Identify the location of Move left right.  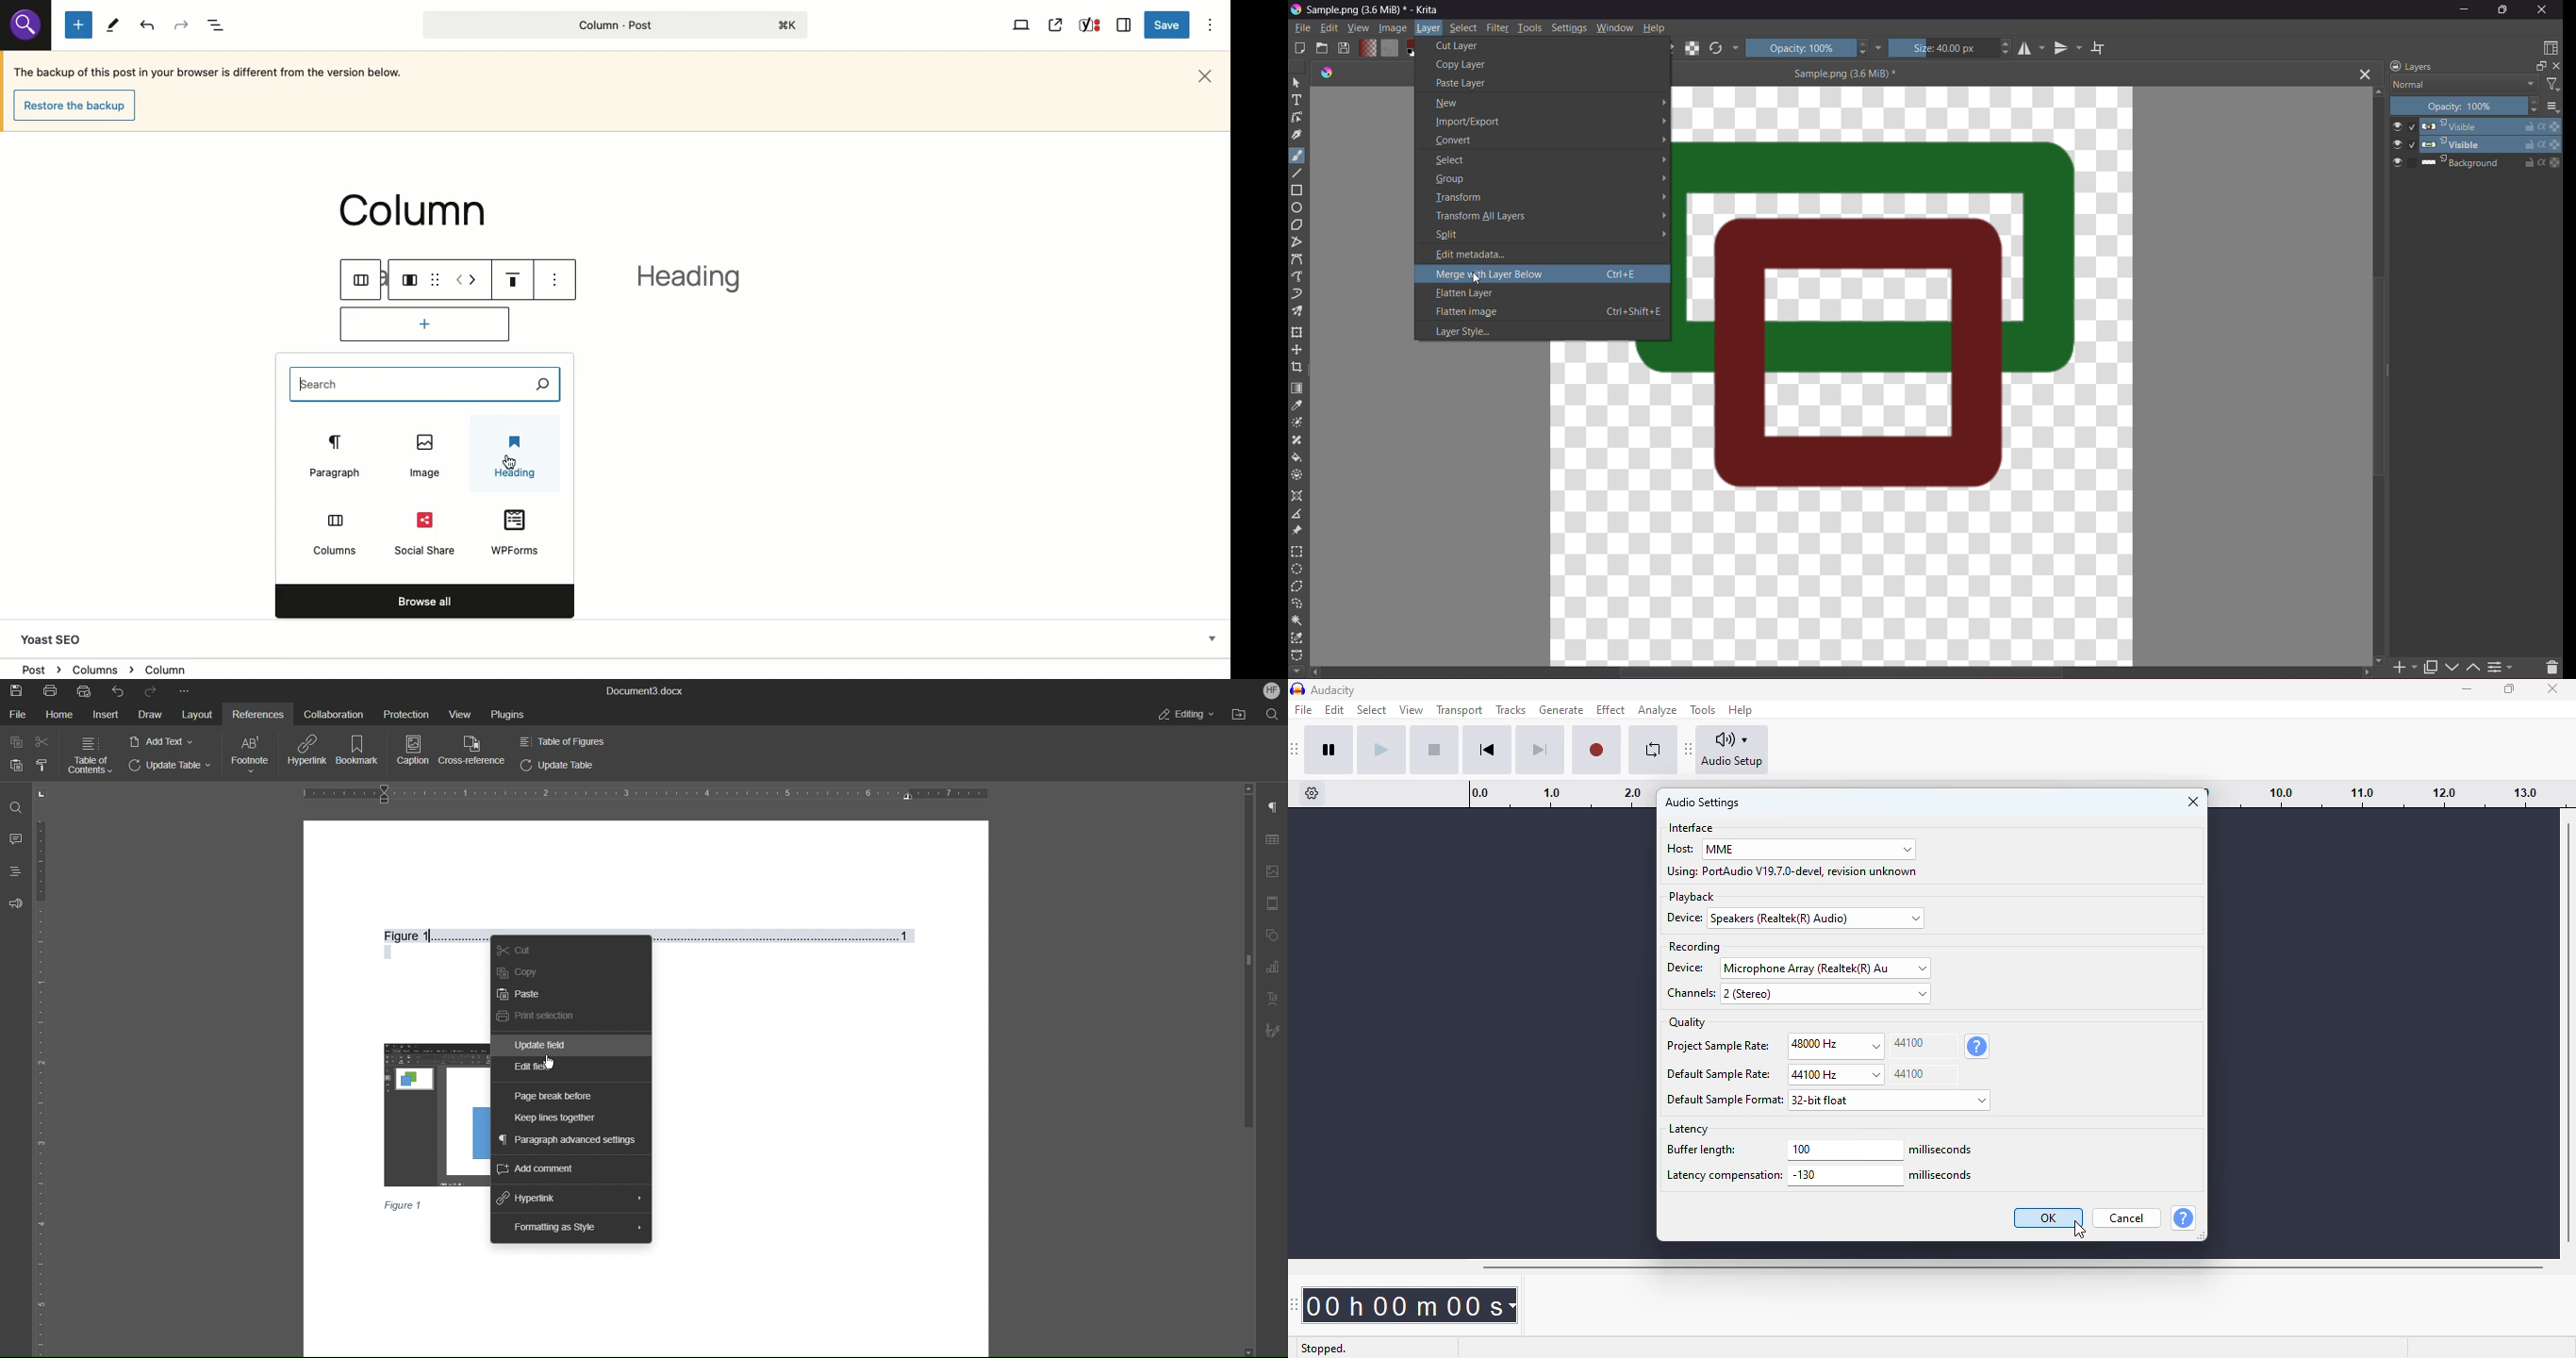
(468, 279).